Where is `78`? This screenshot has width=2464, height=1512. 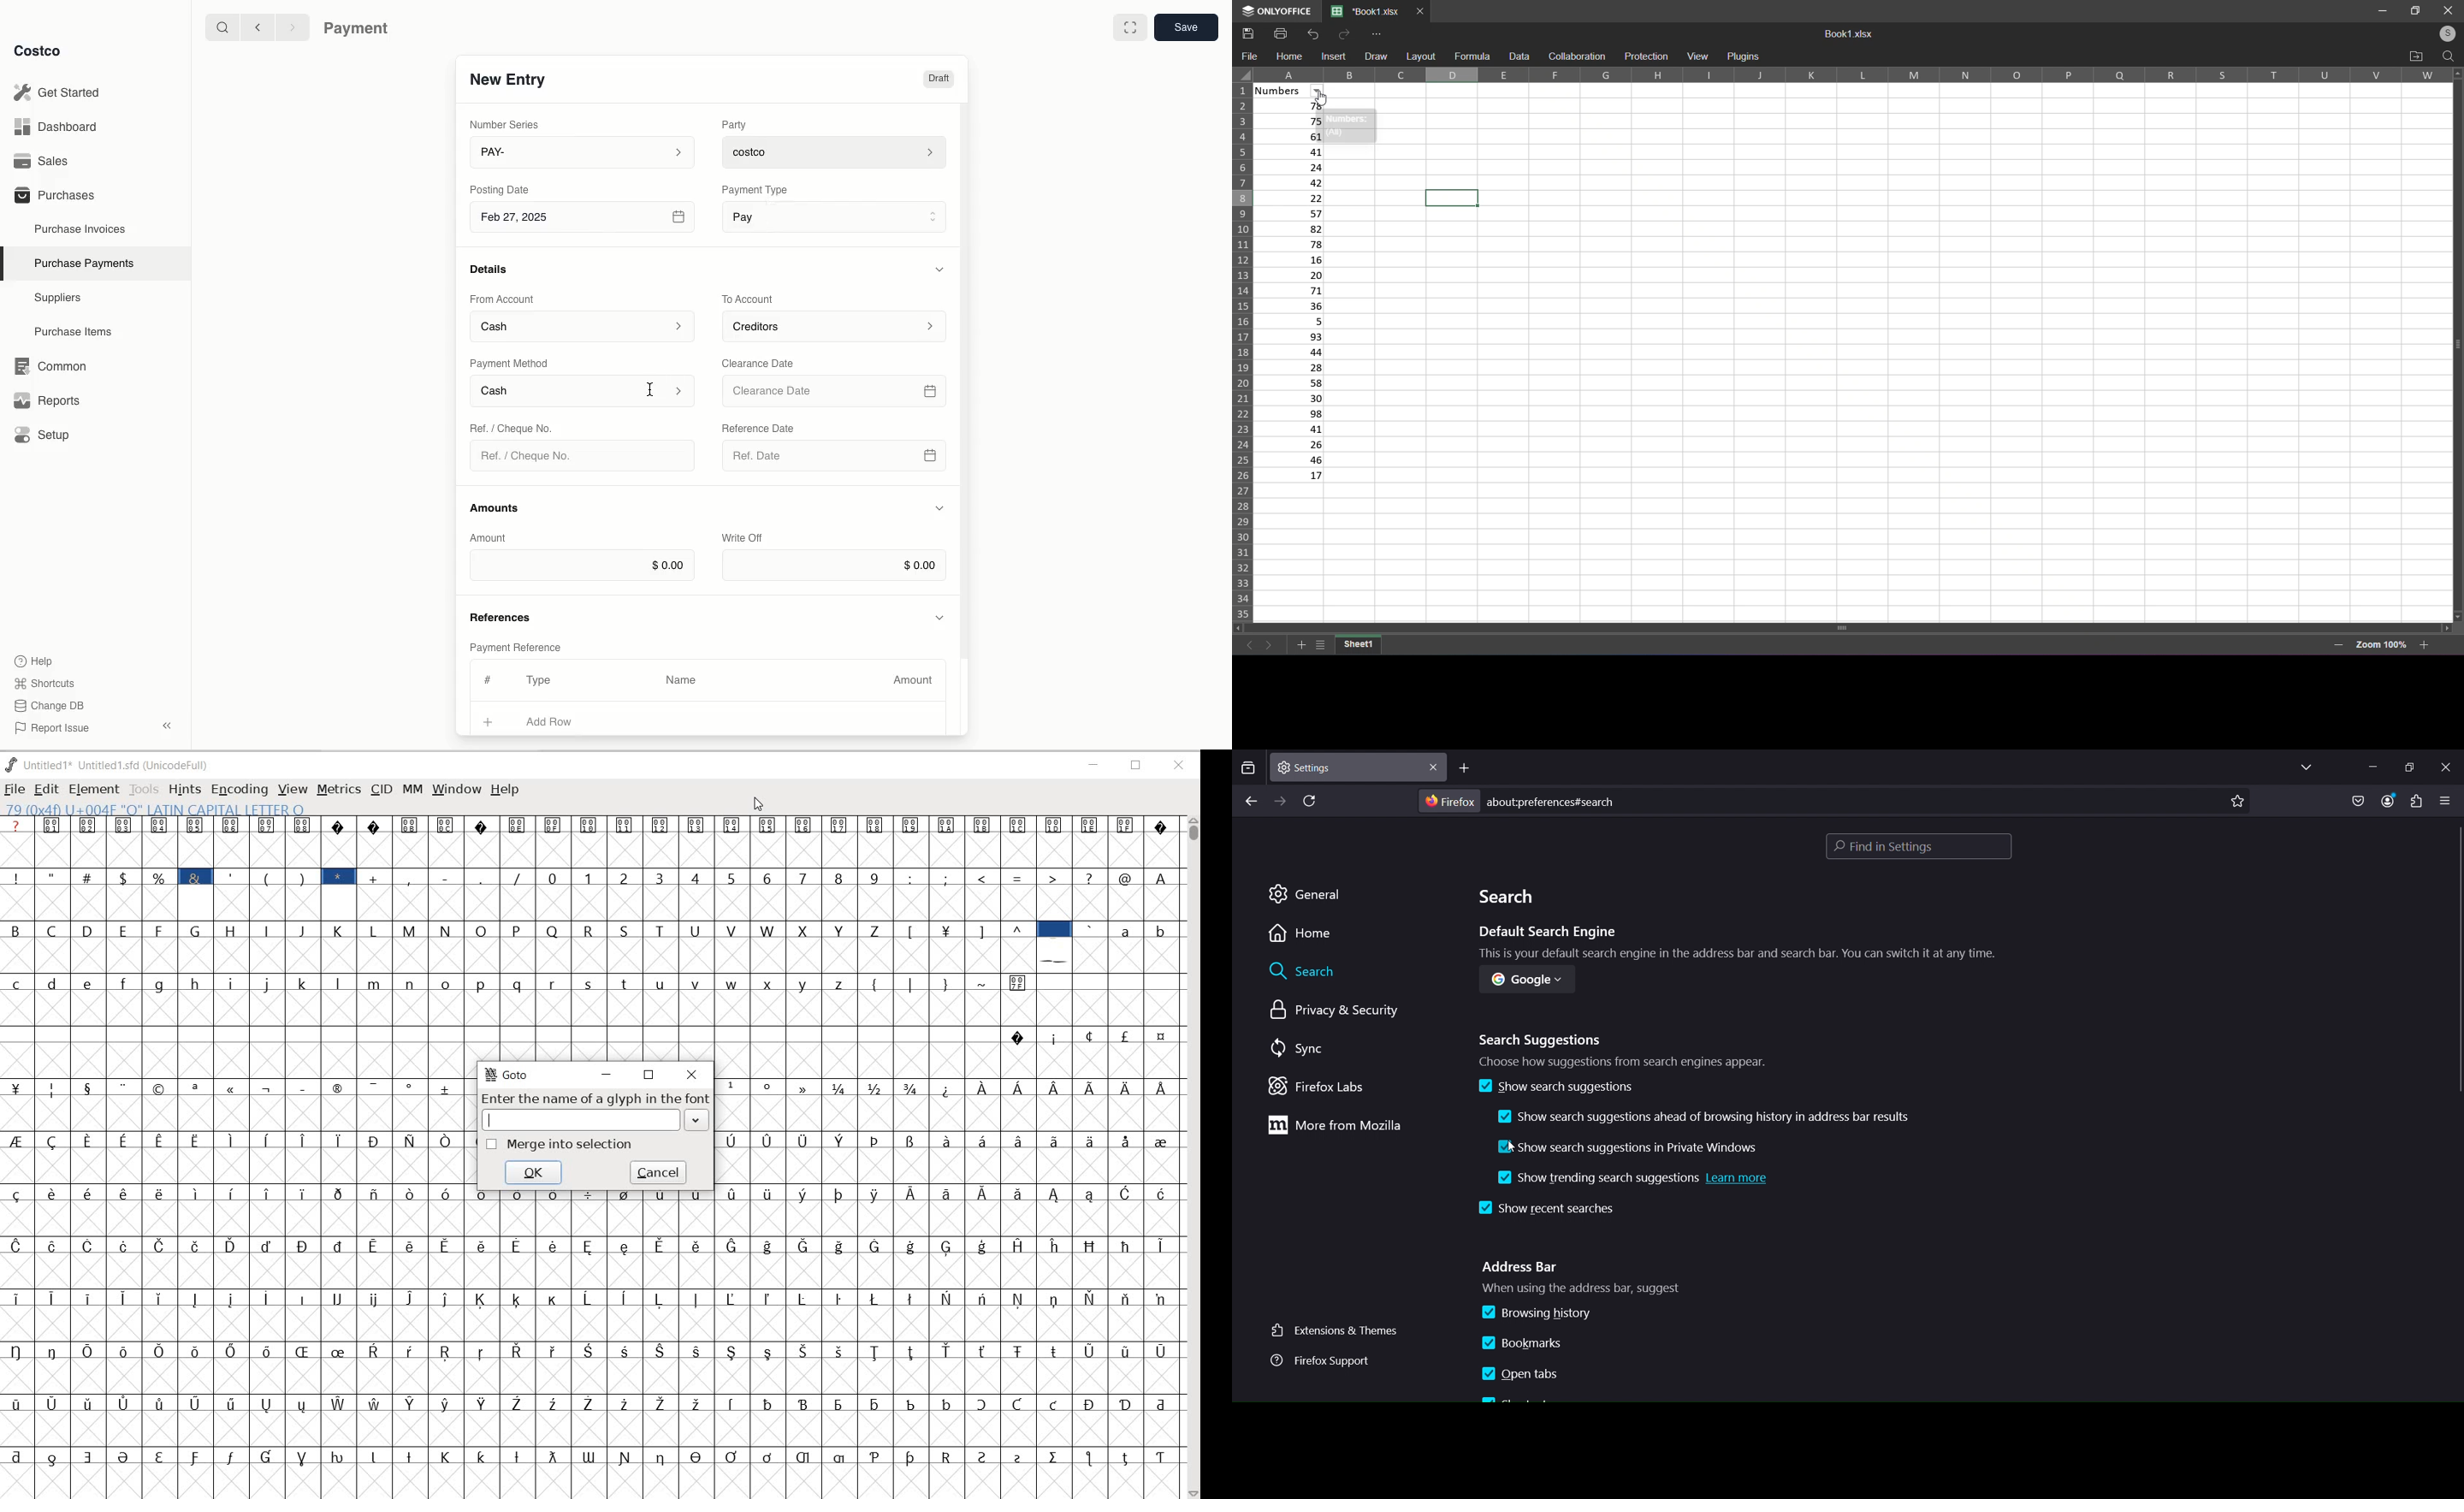
78 is located at coordinates (1292, 243).